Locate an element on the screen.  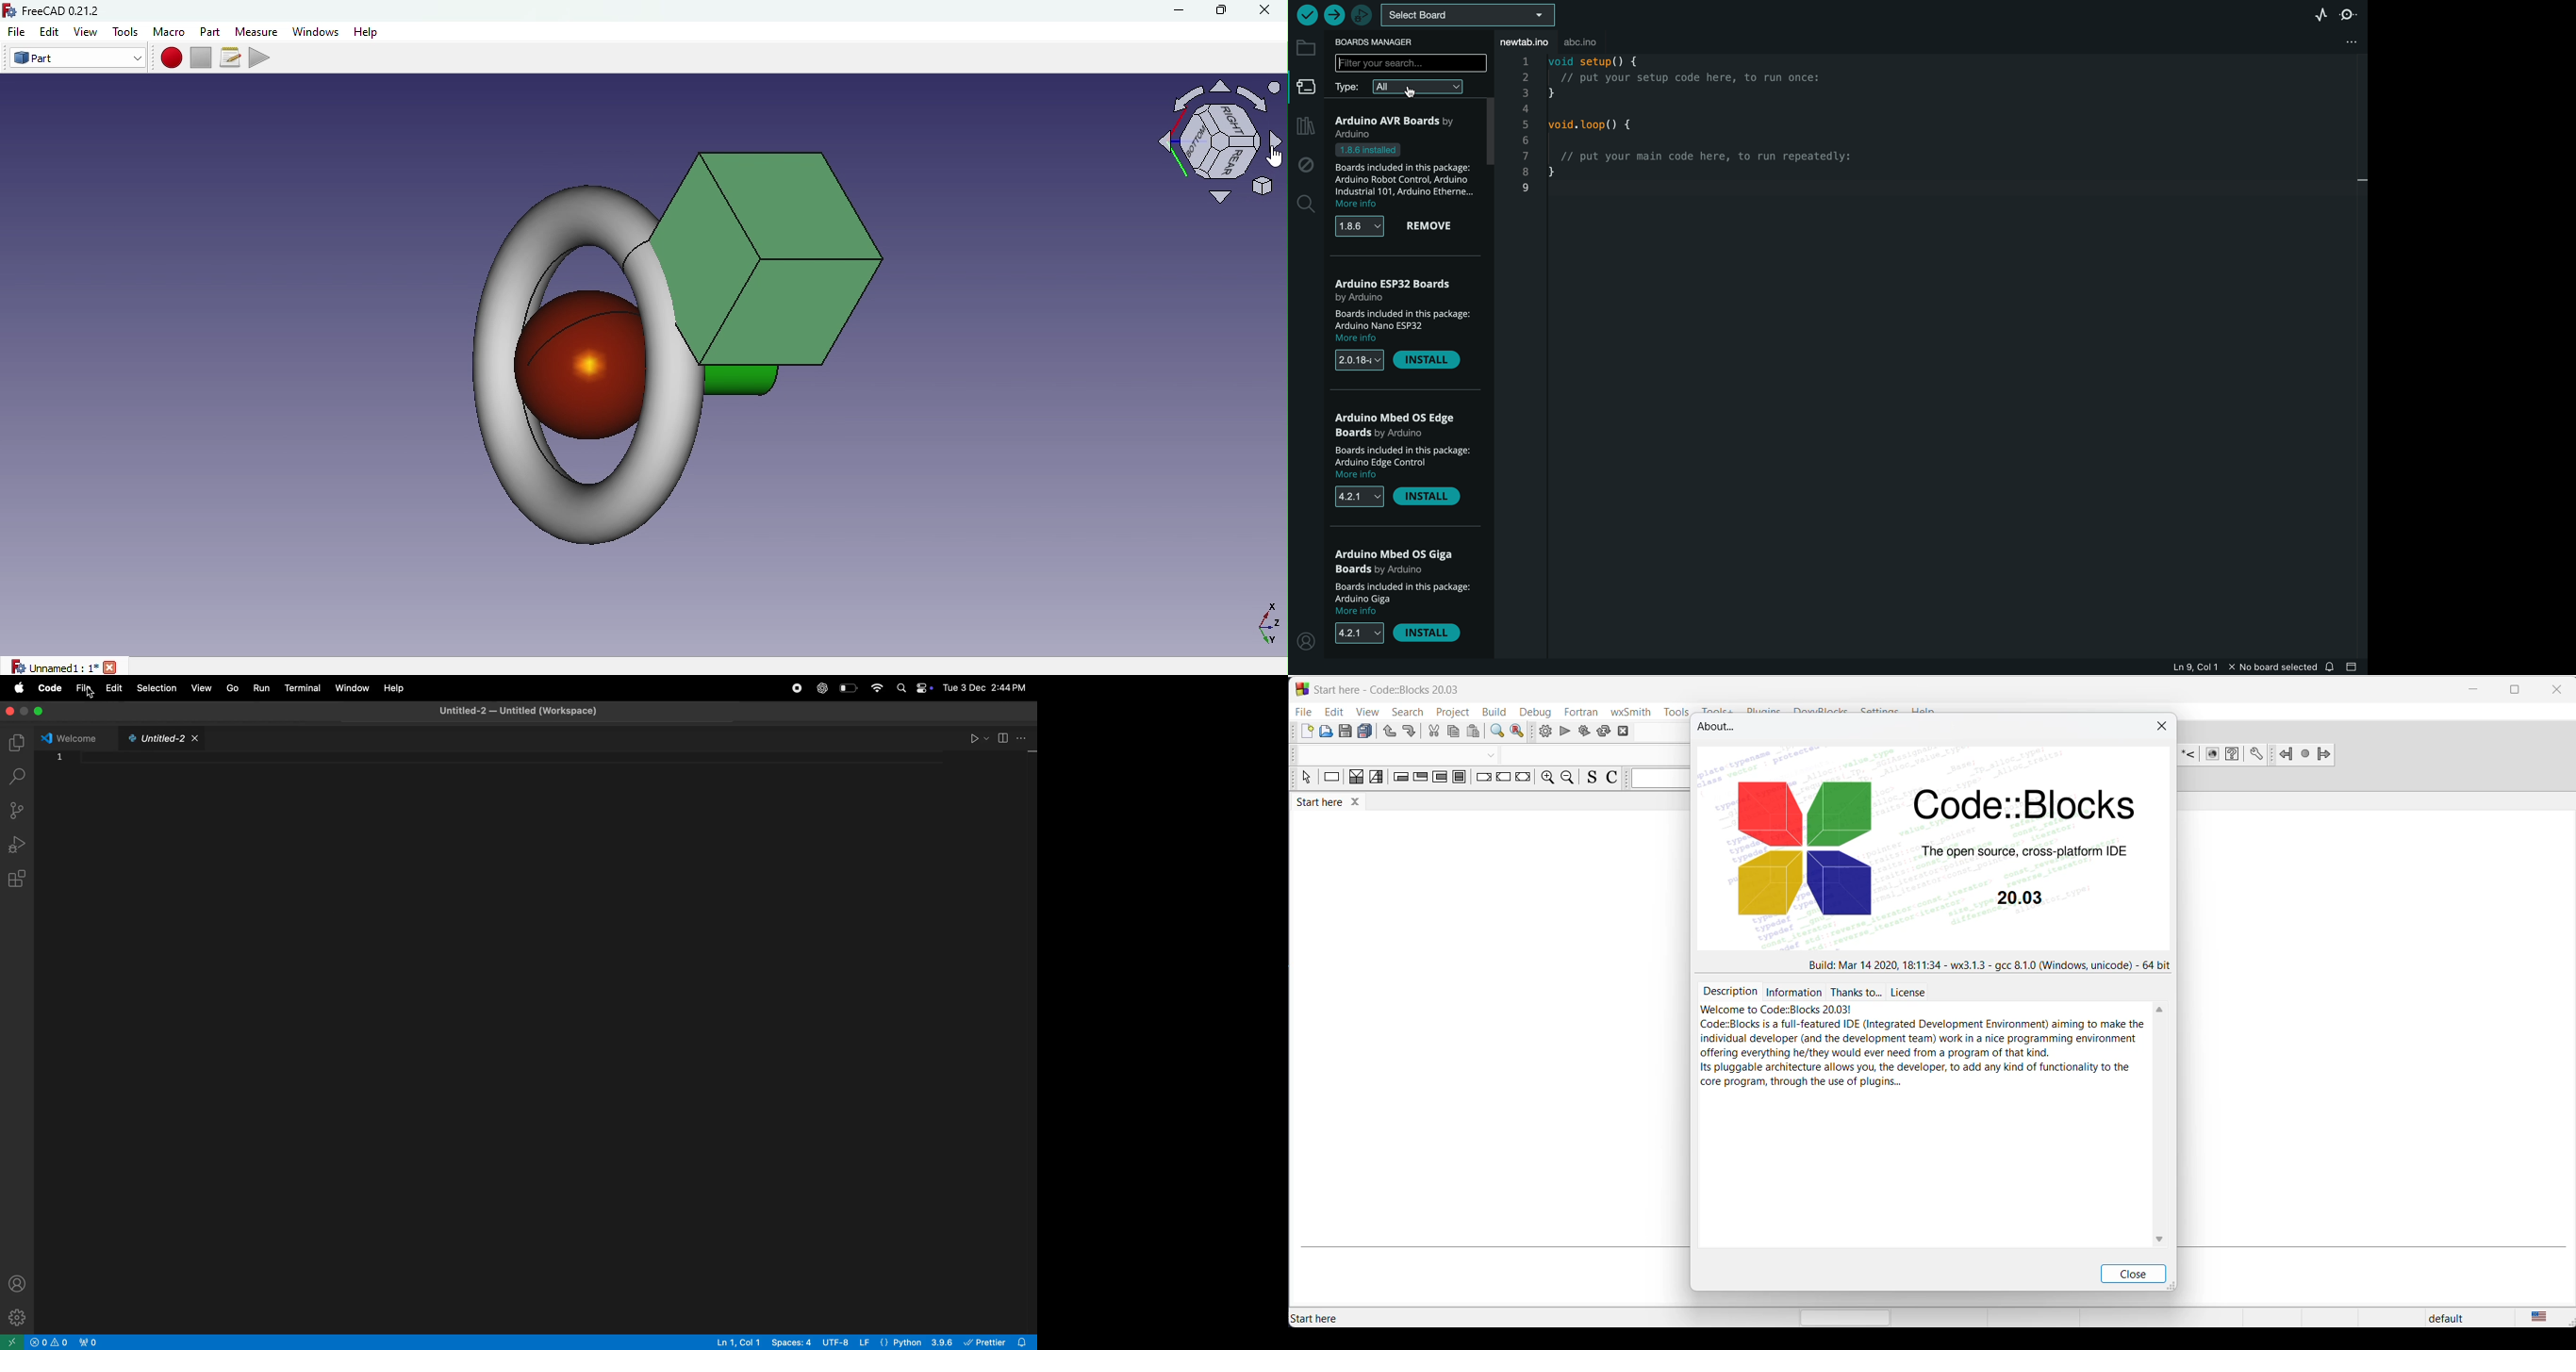
start here is located at coordinates (1319, 1319).